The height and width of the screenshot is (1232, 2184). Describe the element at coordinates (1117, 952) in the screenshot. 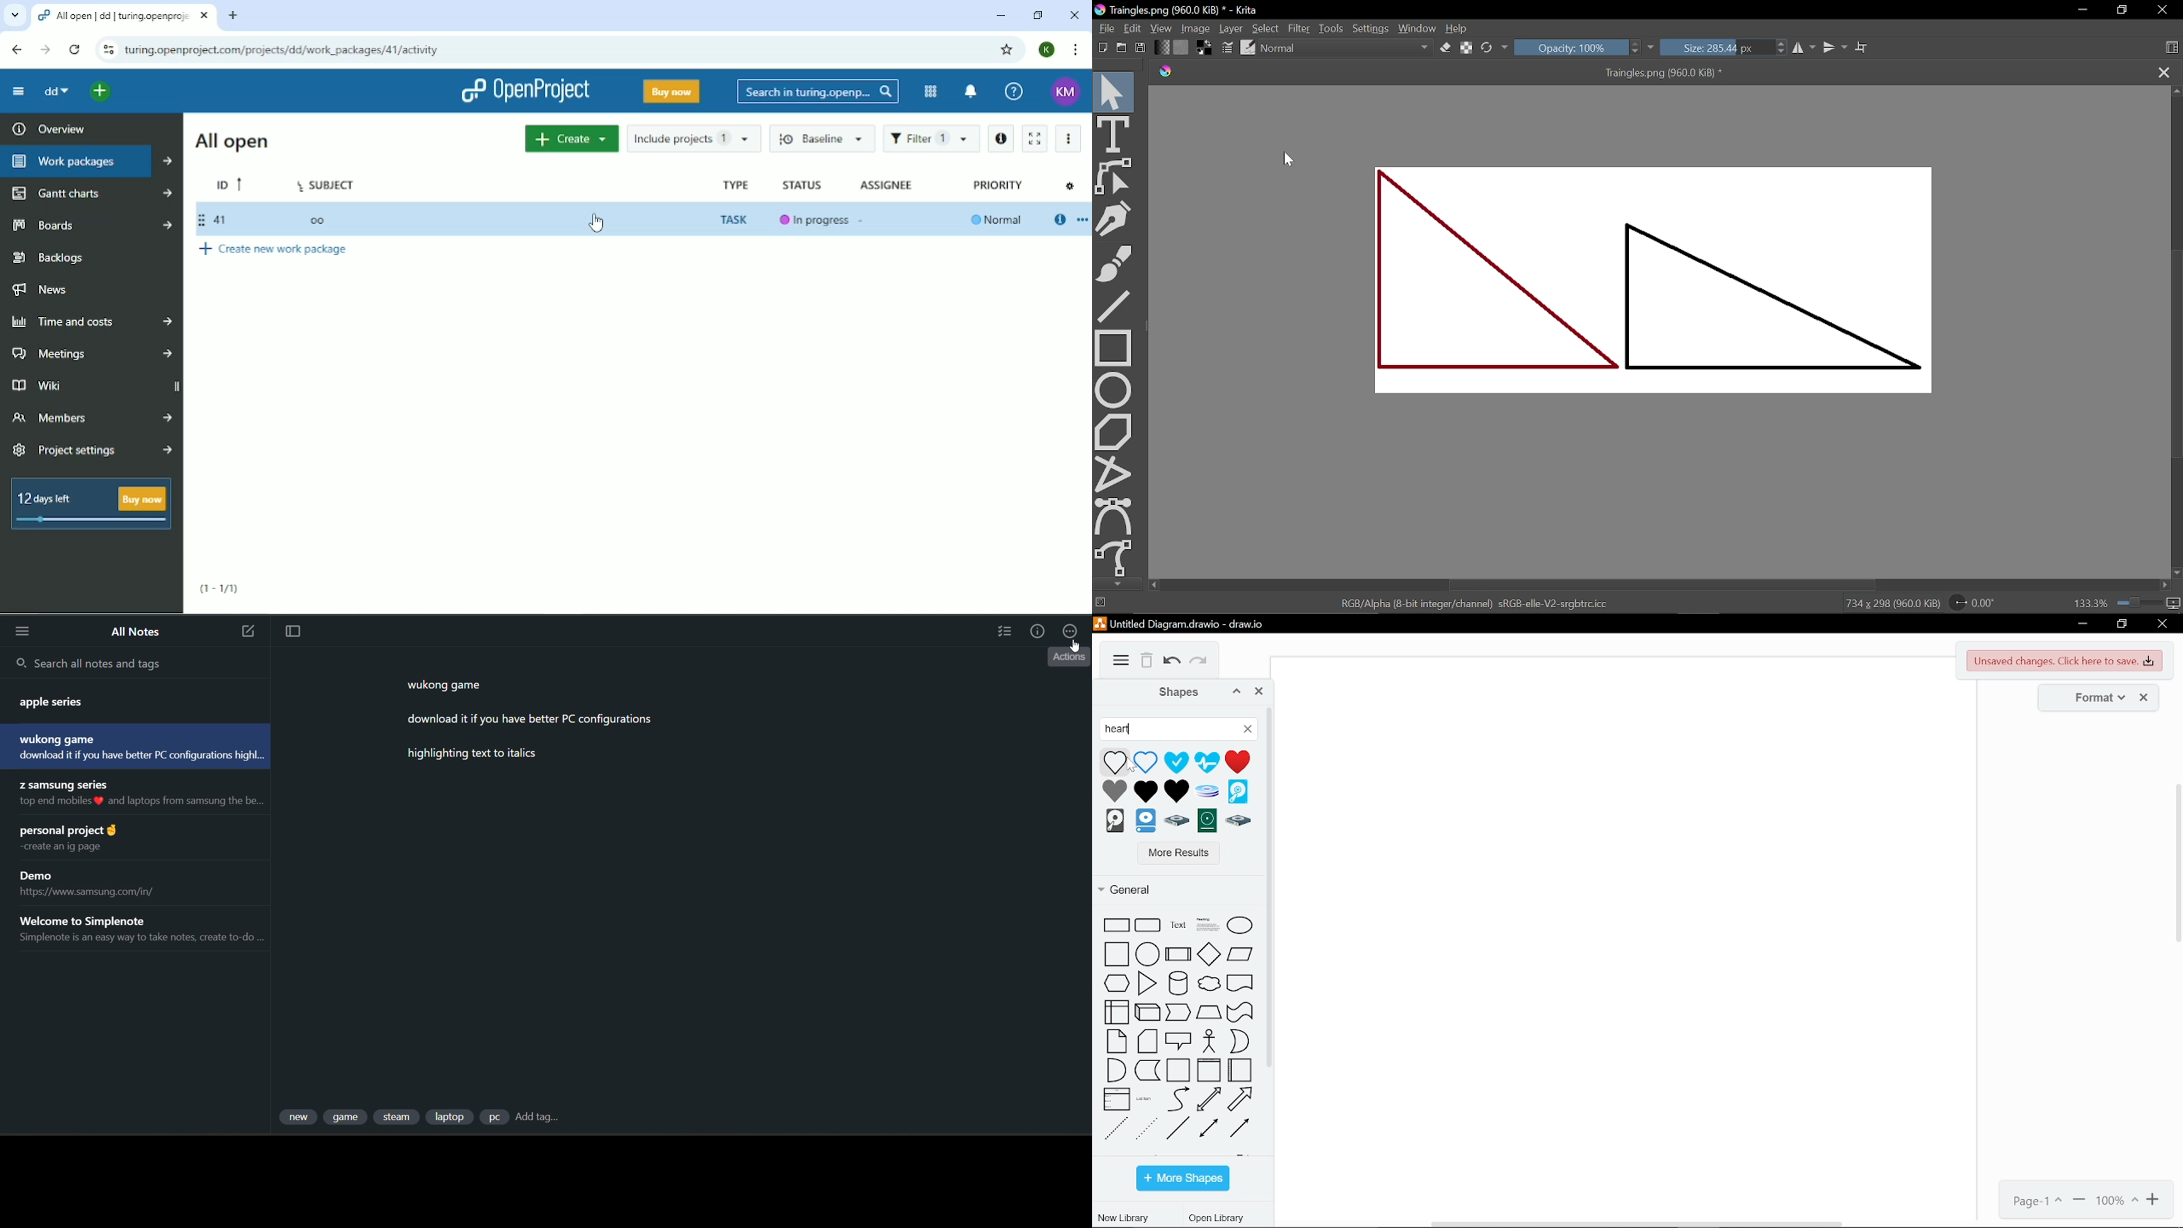

I see `square` at that location.